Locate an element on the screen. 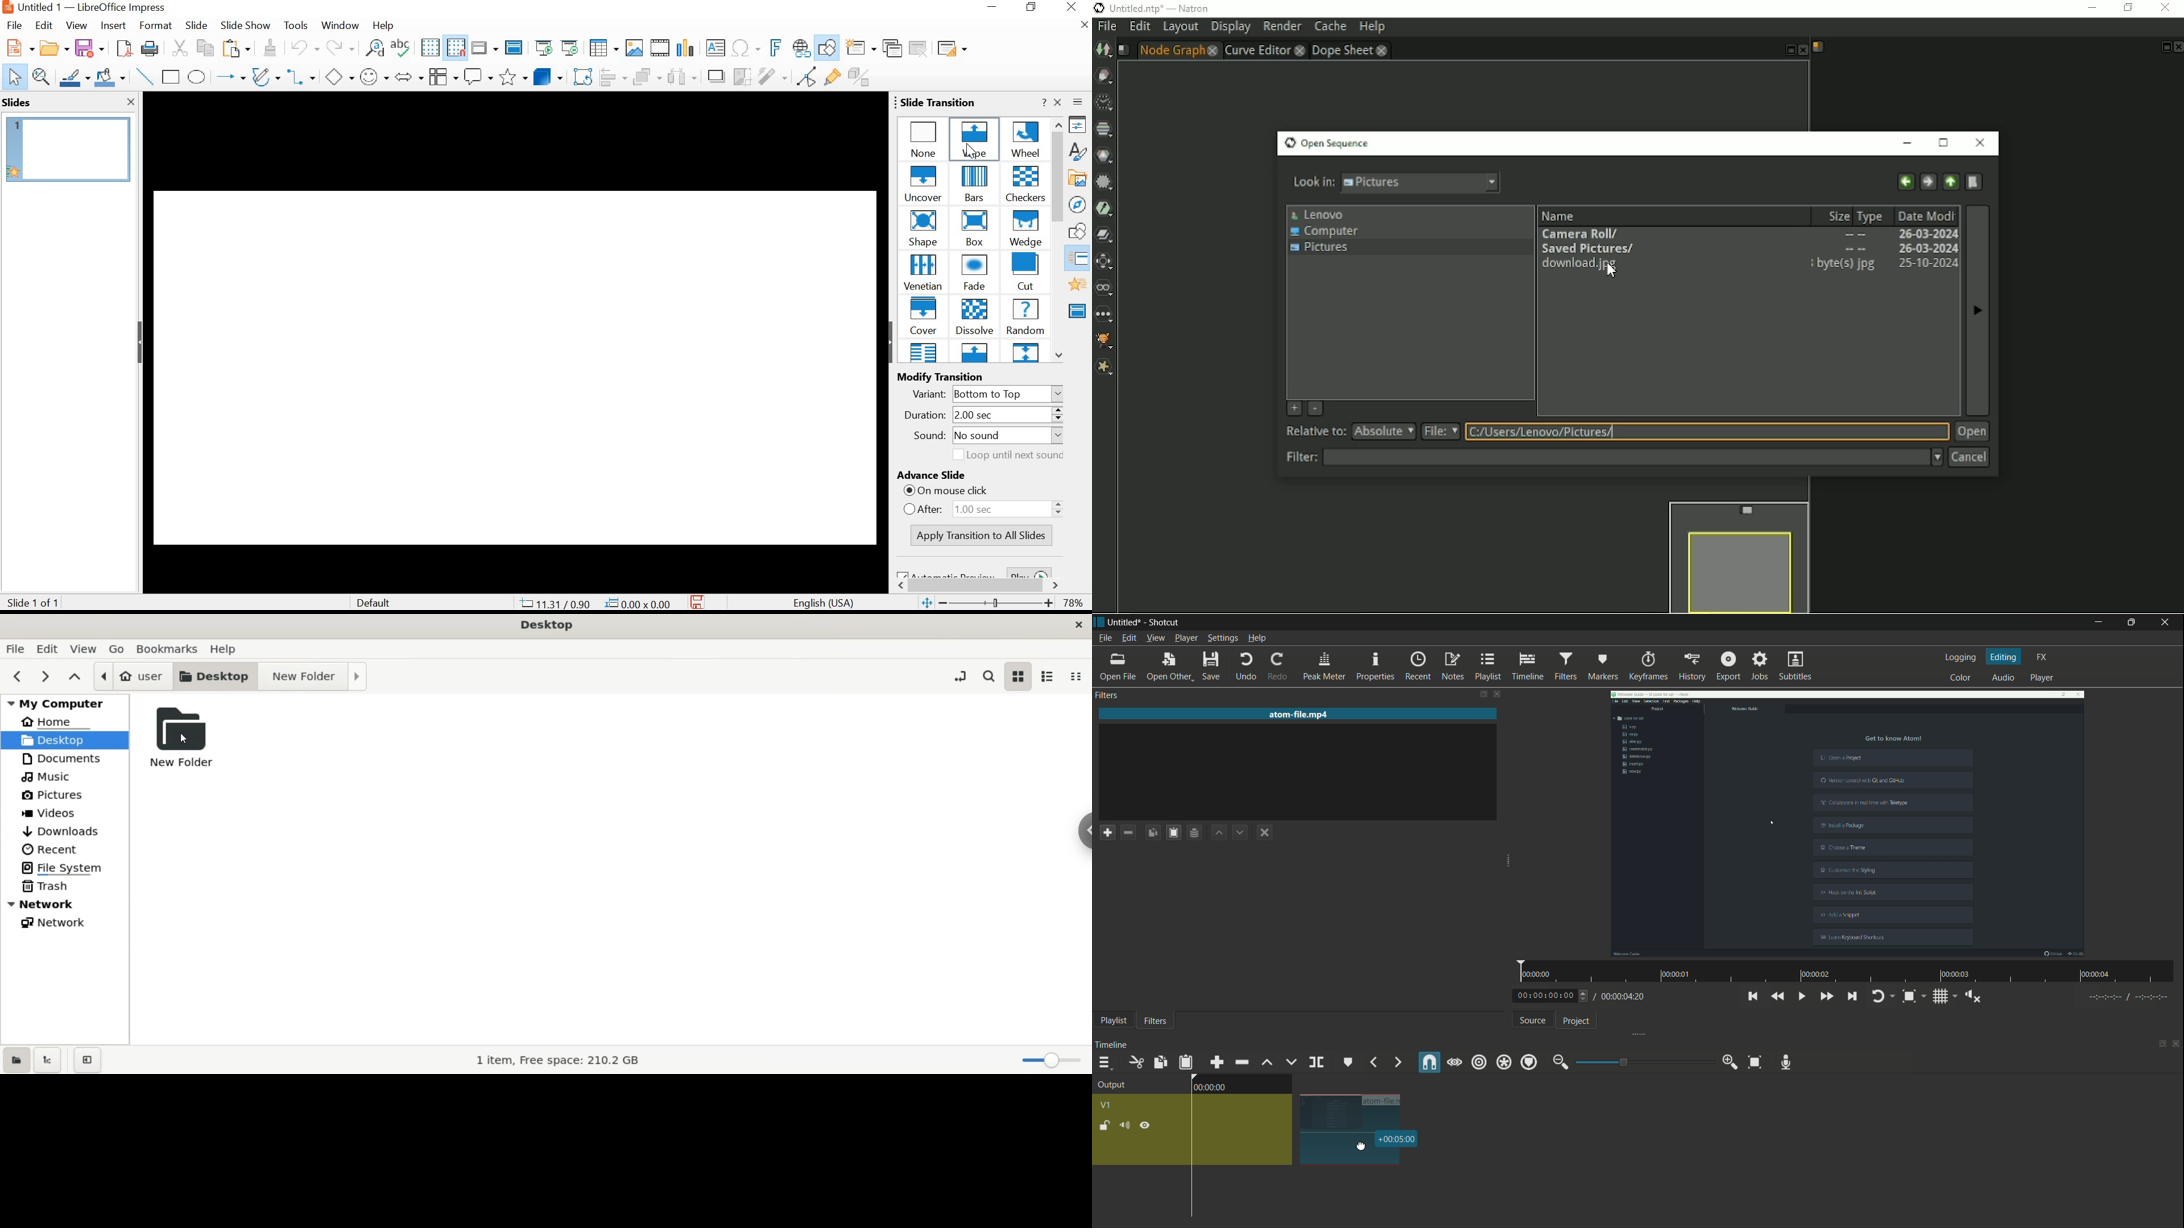 This screenshot has height=1232, width=2184. Start from current slide is located at coordinates (569, 48).